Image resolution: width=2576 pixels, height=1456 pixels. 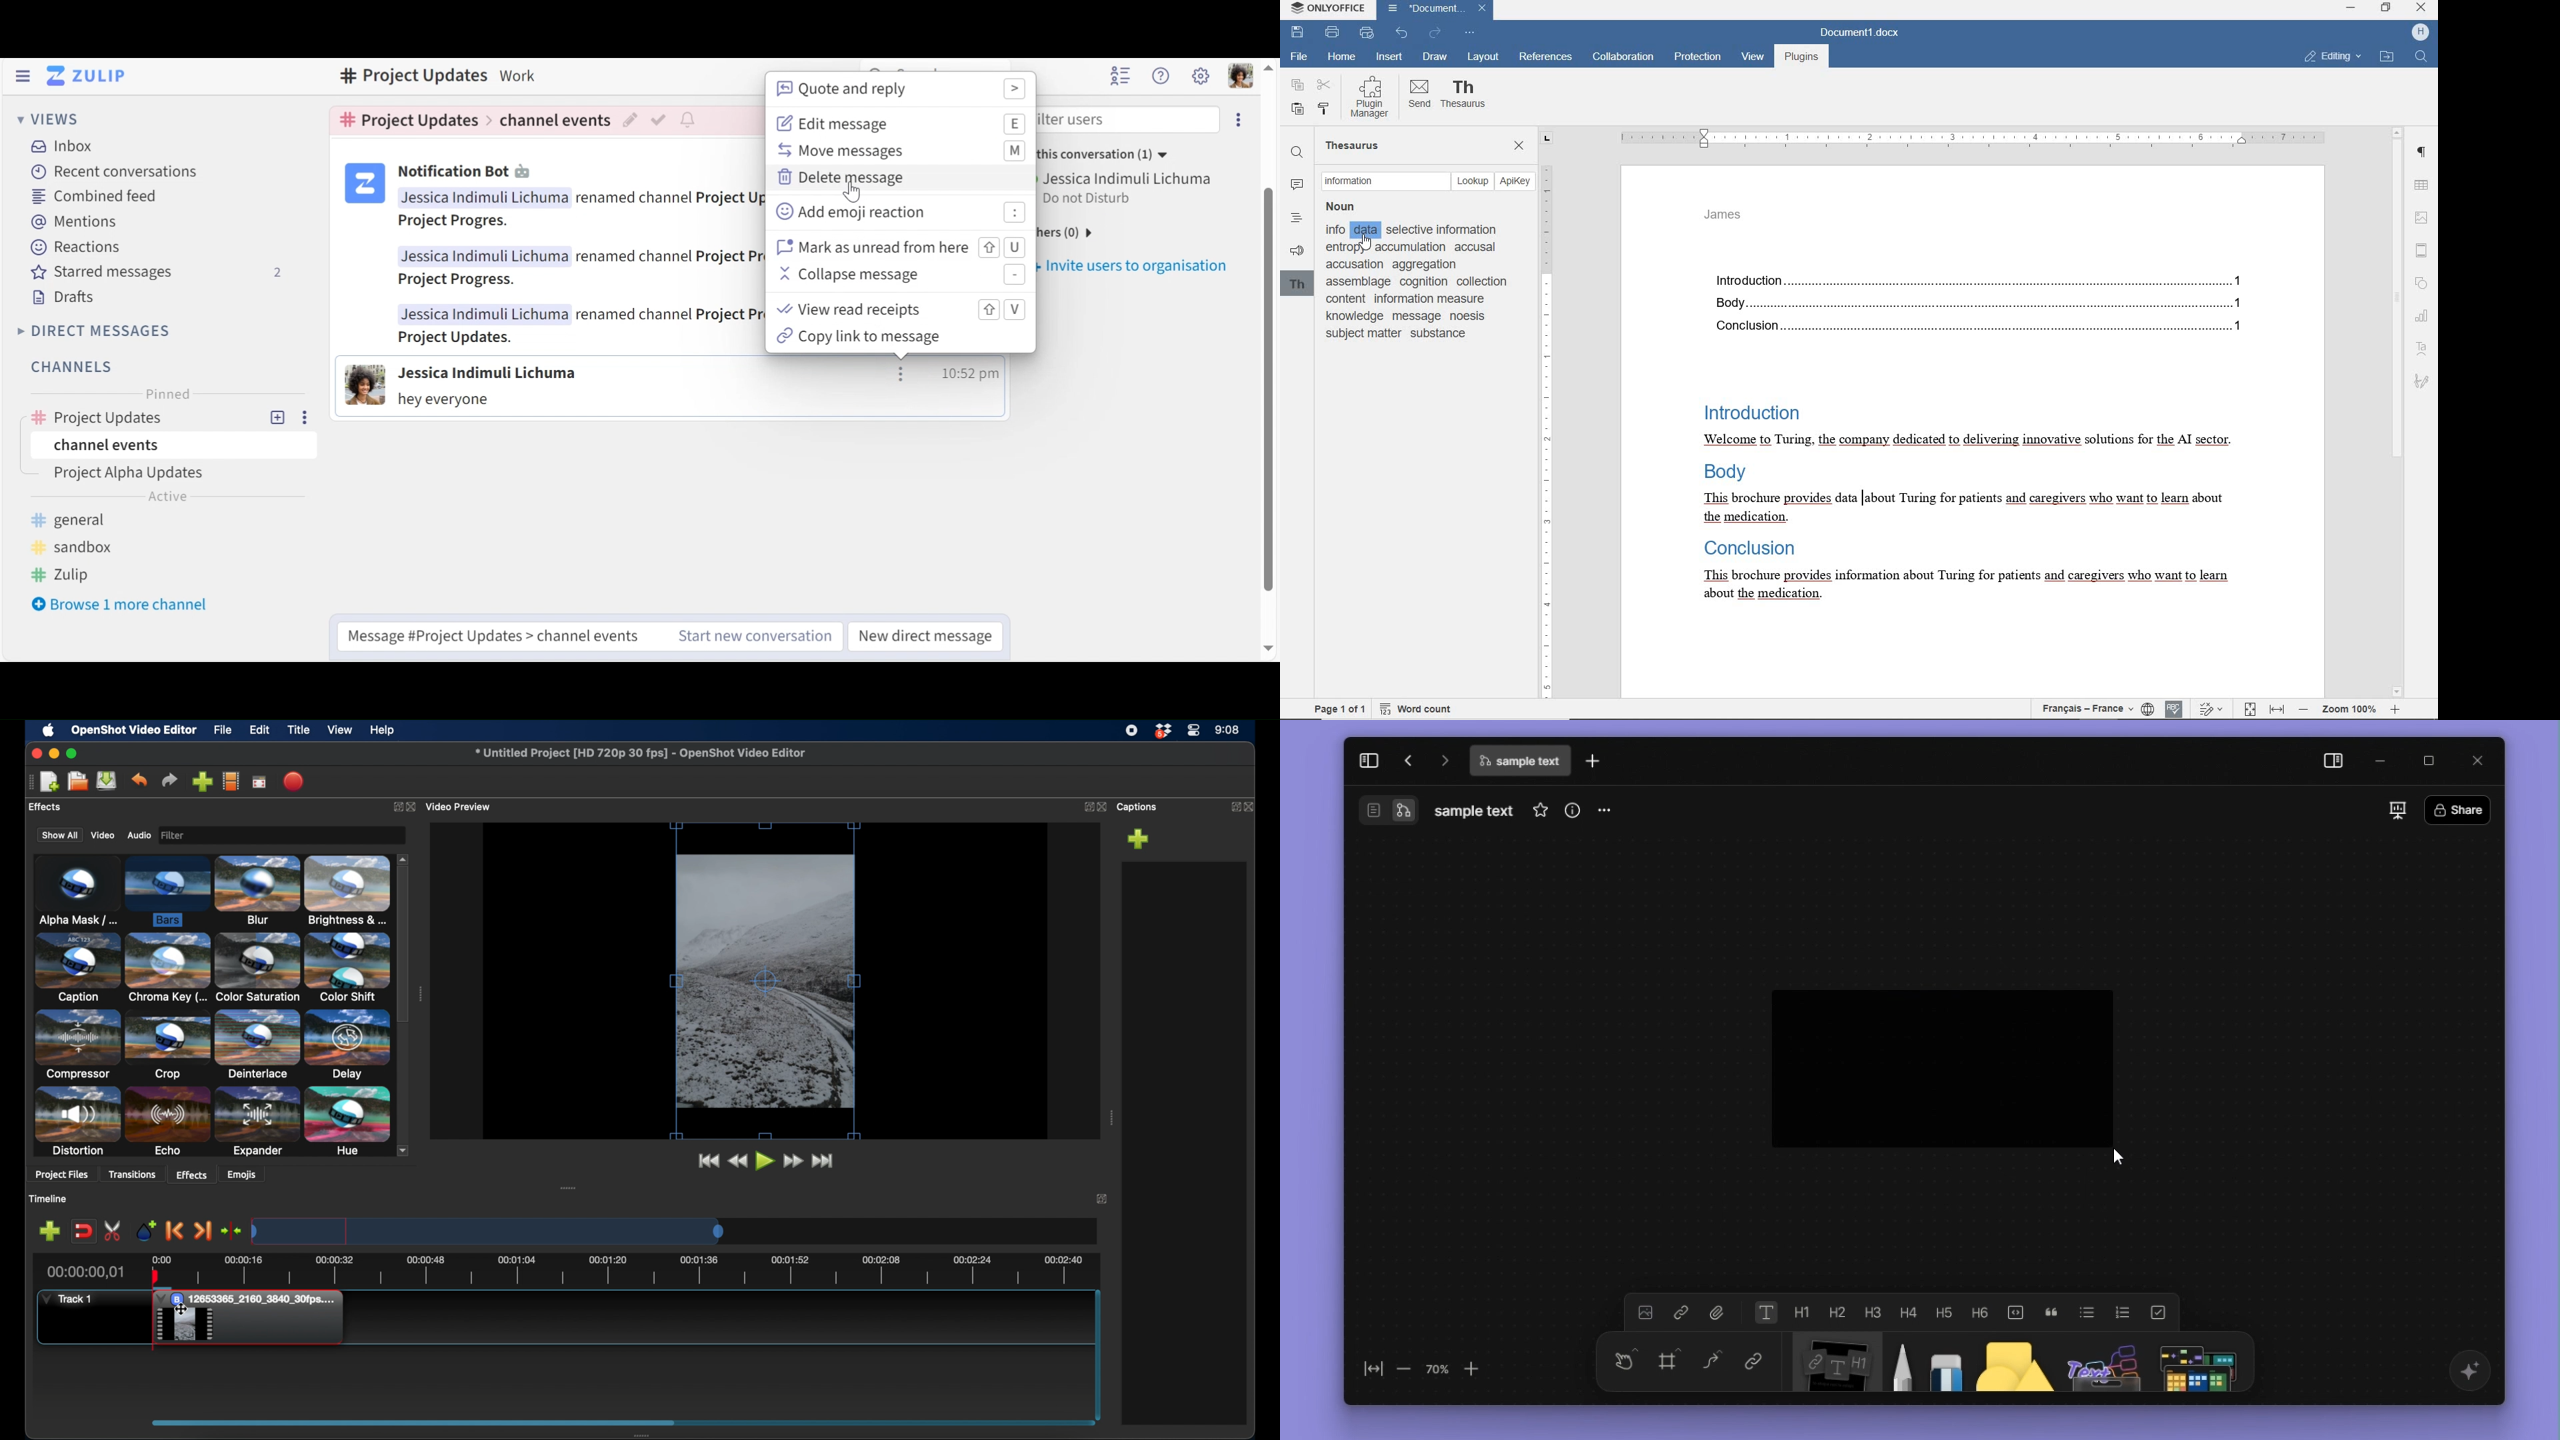 What do you see at coordinates (2352, 10) in the screenshot?
I see `EXPAND` at bounding box center [2352, 10].